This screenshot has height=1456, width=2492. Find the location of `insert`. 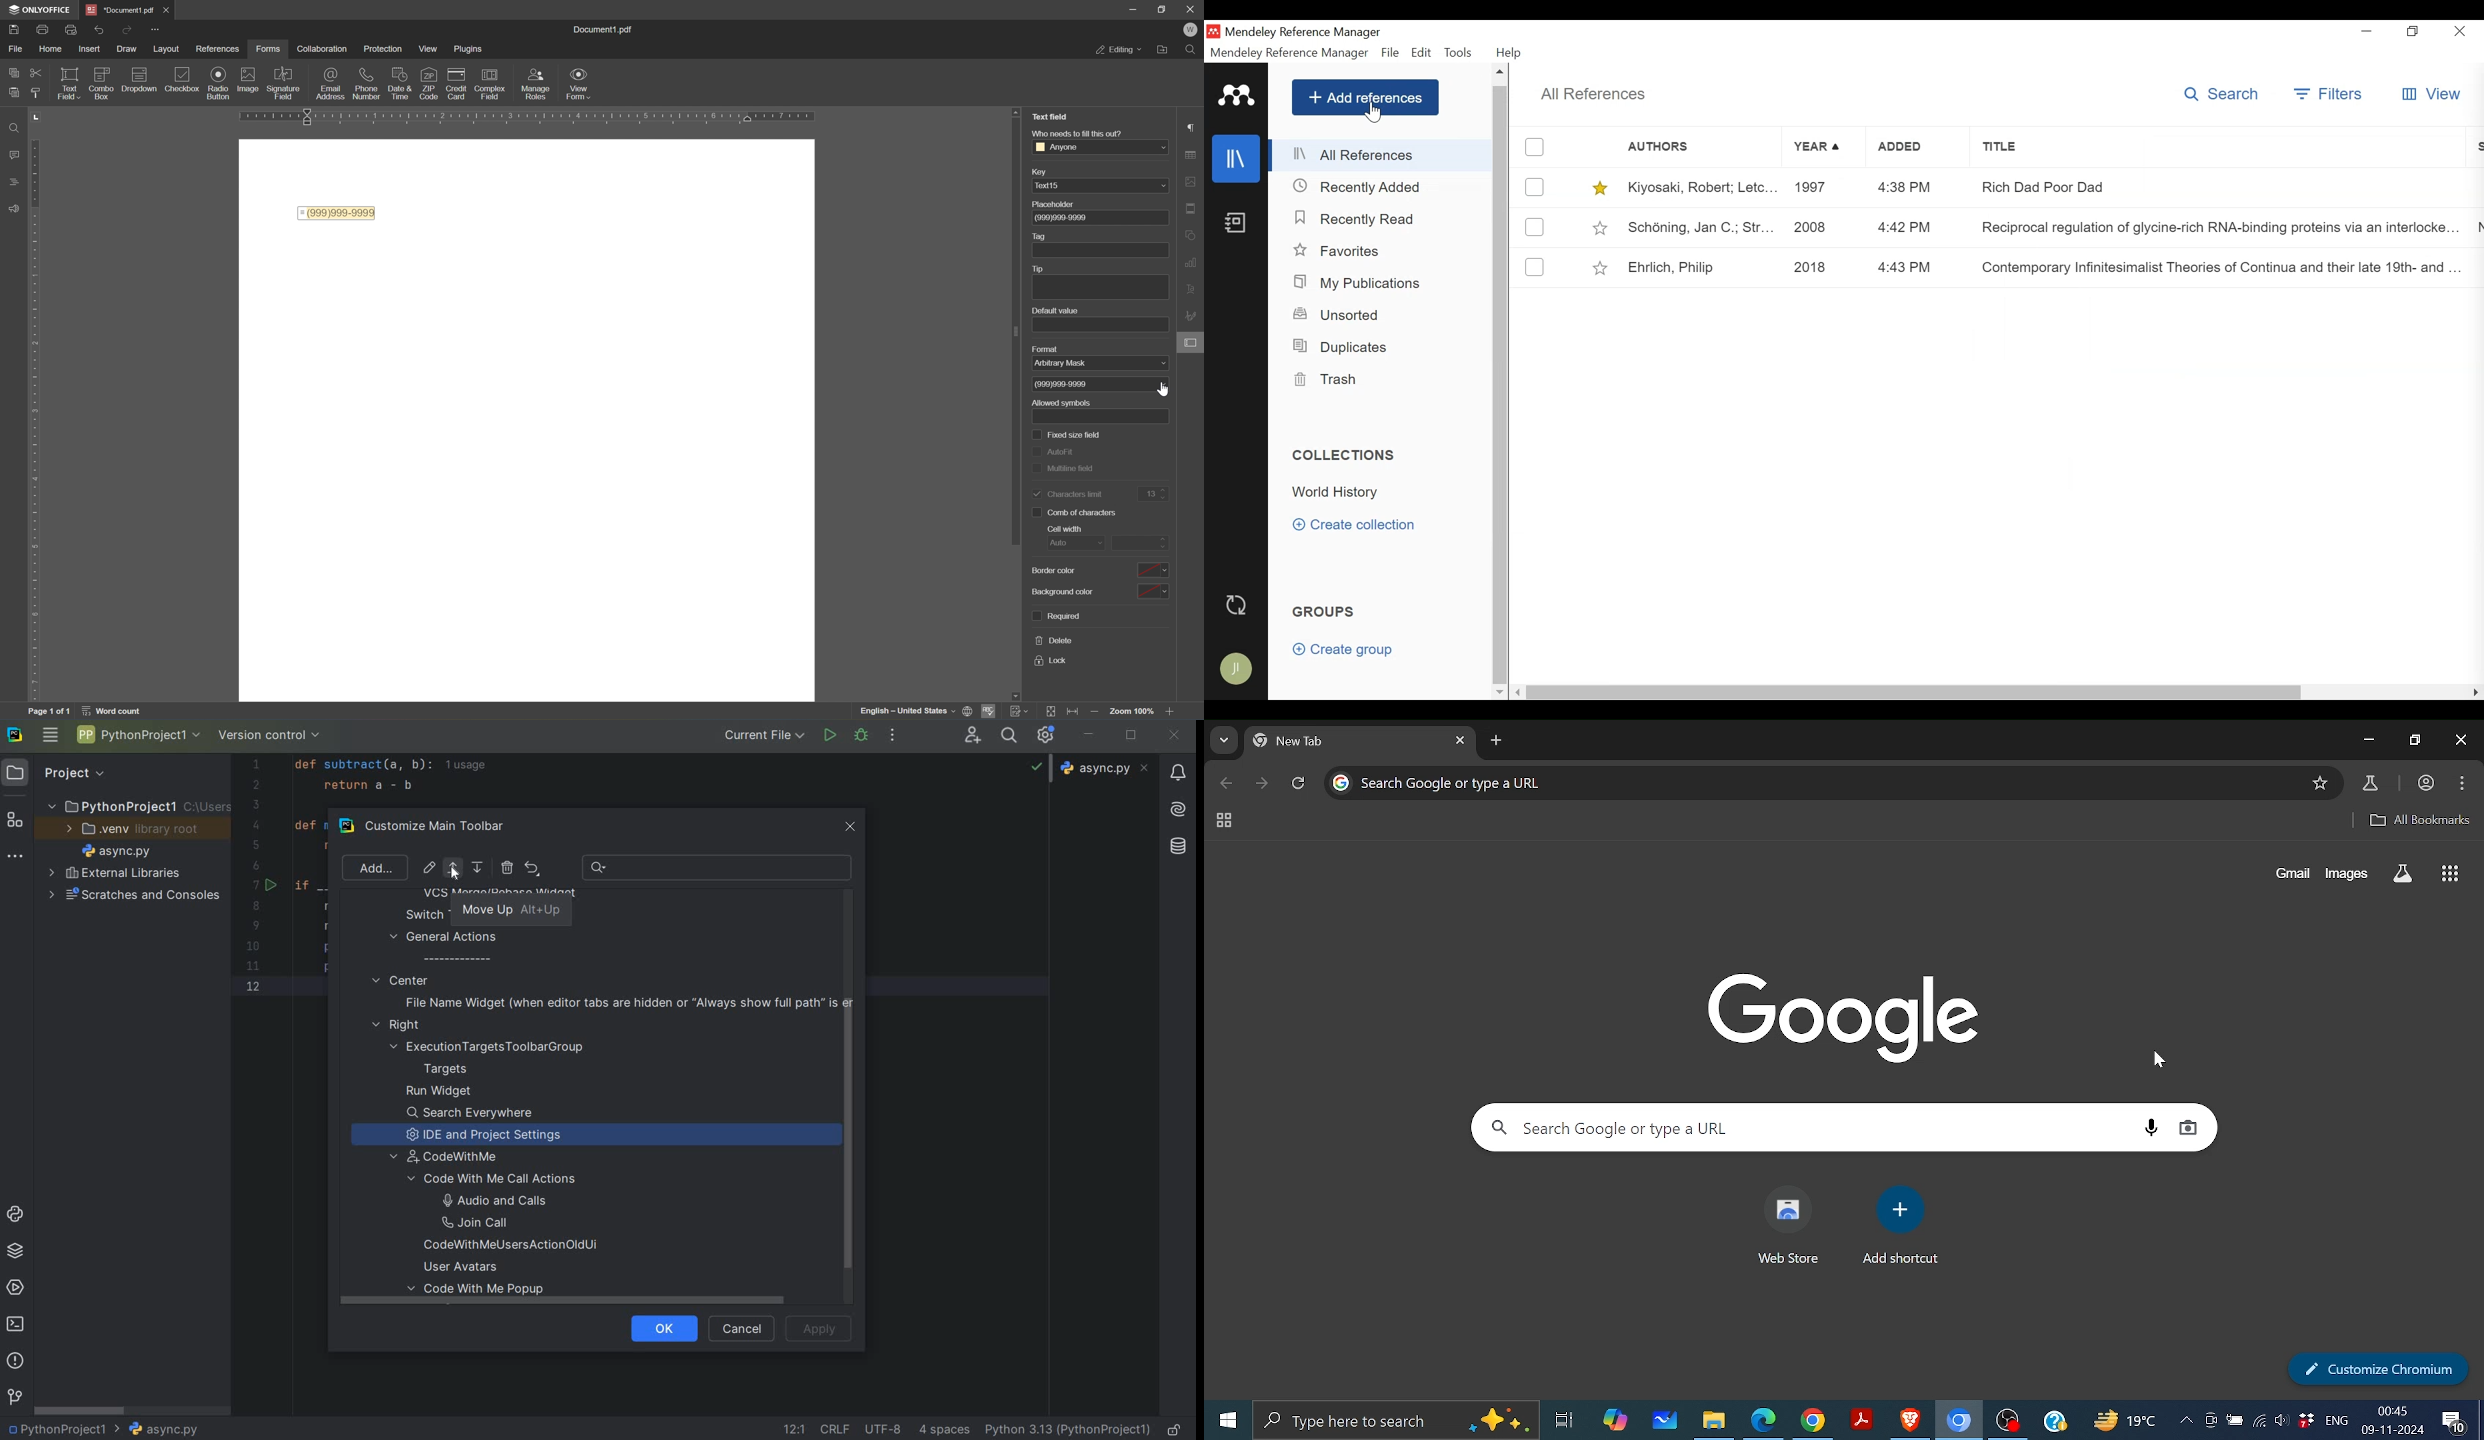

insert is located at coordinates (88, 48).